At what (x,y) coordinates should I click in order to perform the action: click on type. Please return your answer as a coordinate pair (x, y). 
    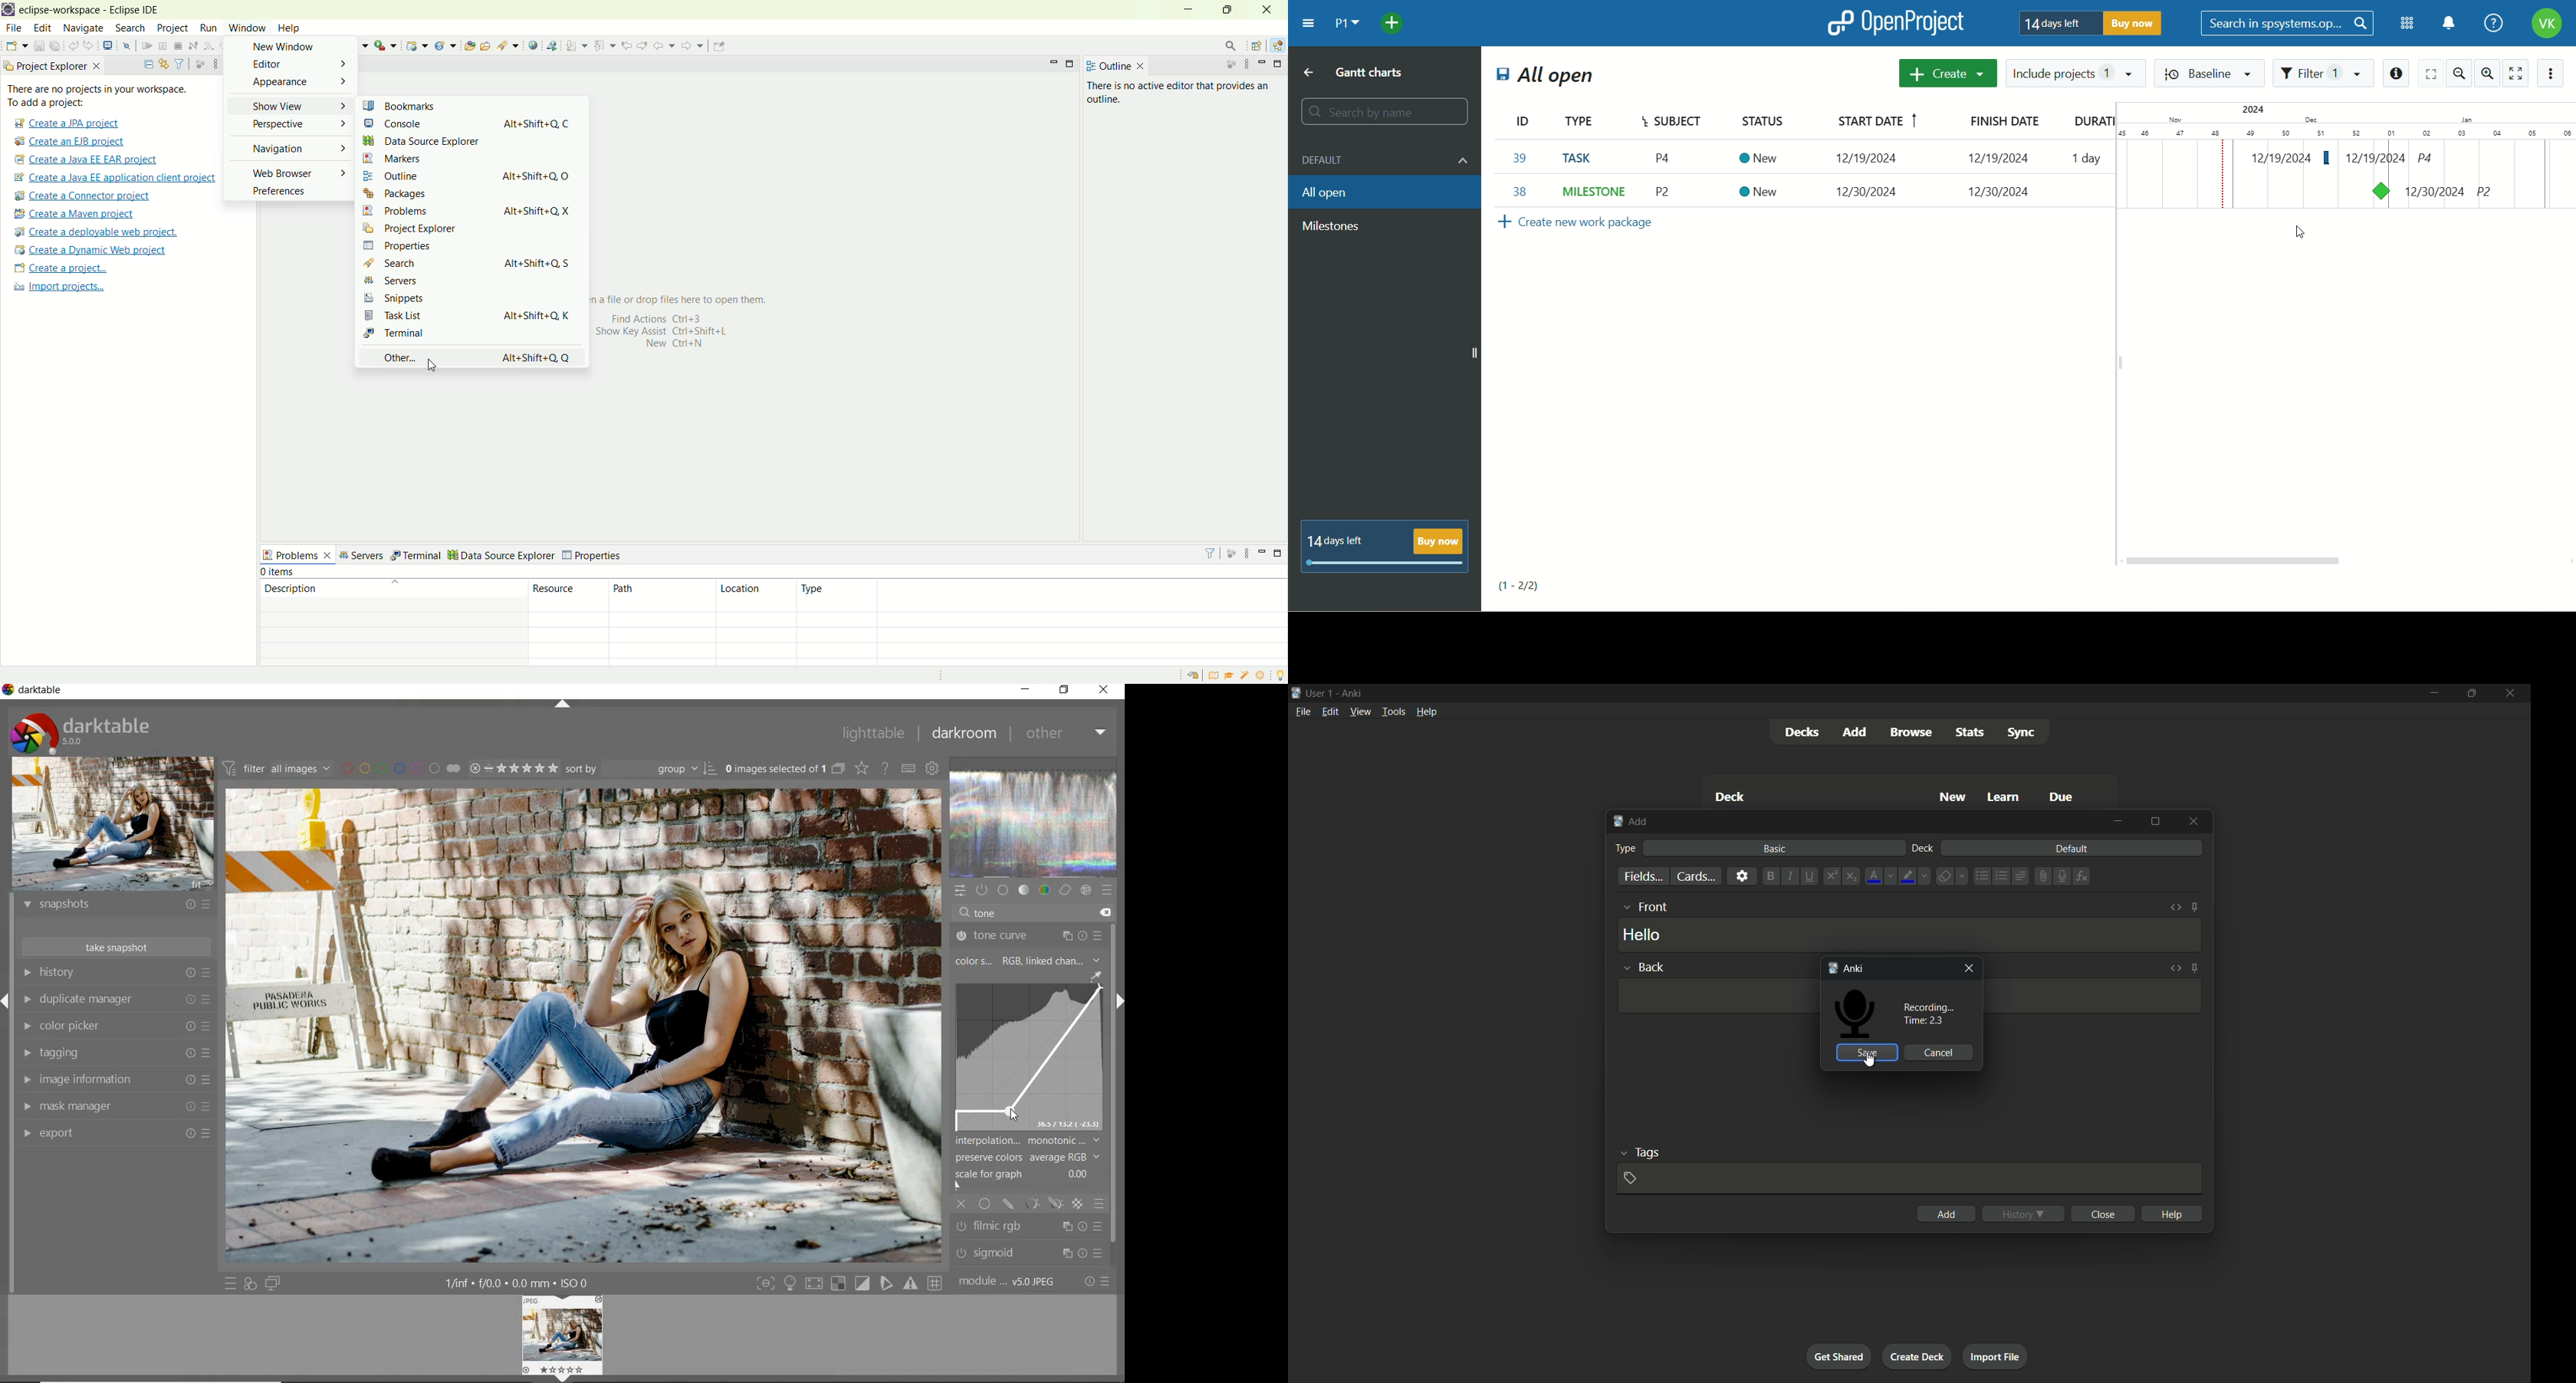
    Looking at the image, I should click on (1626, 848).